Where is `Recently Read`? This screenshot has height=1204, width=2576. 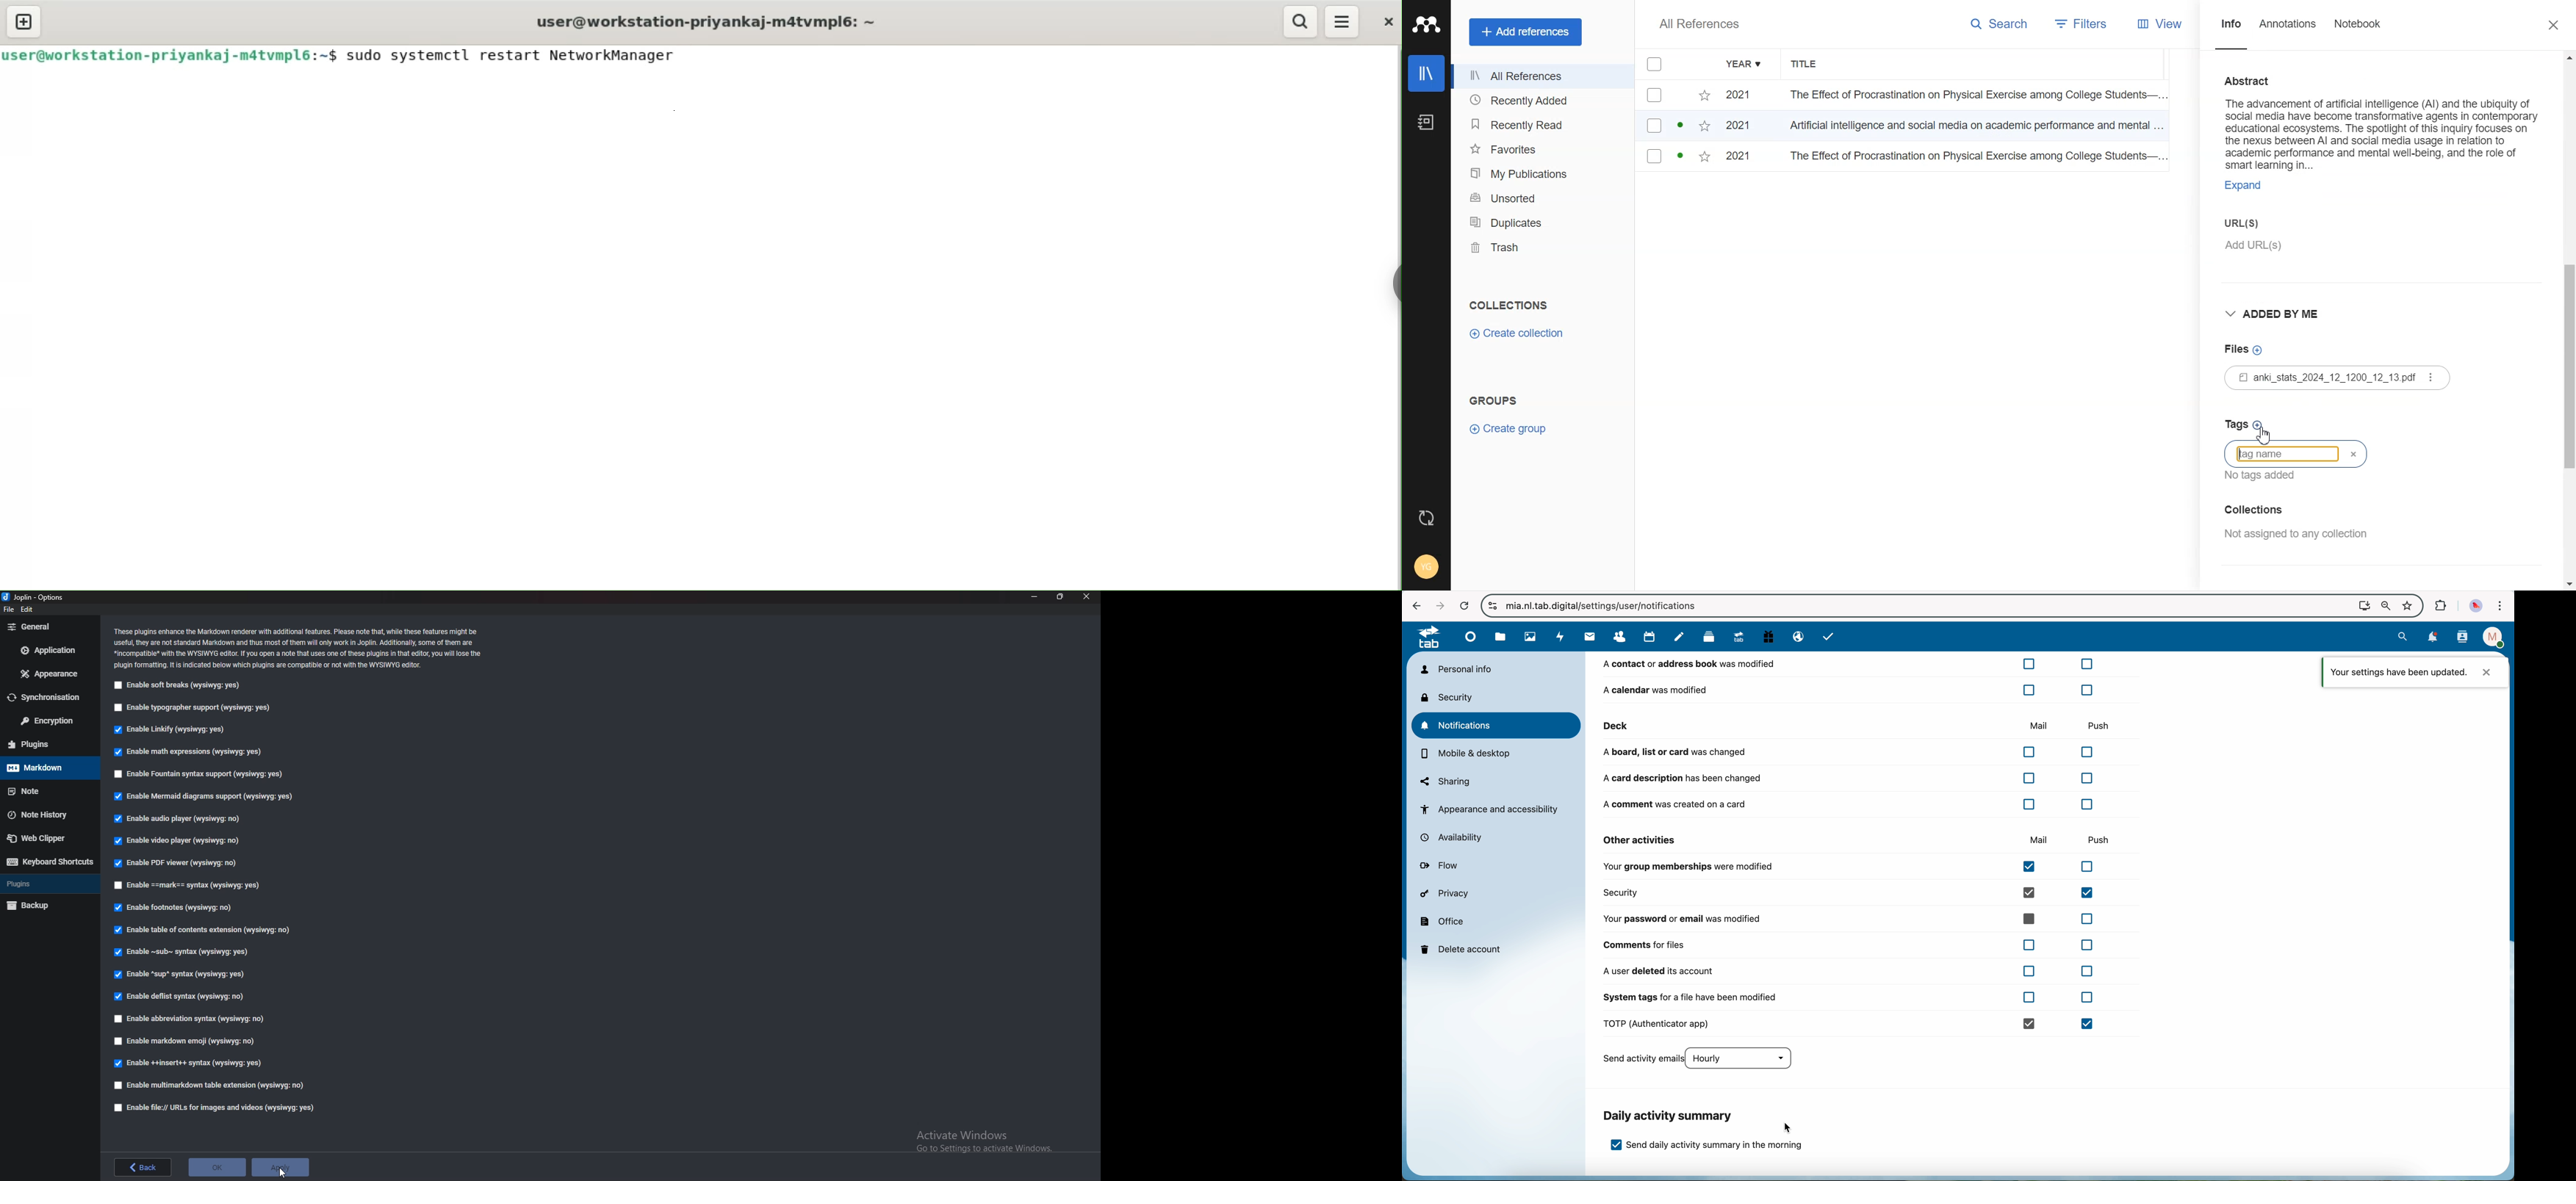
Recently Read is located at coordinates (1540, 124).